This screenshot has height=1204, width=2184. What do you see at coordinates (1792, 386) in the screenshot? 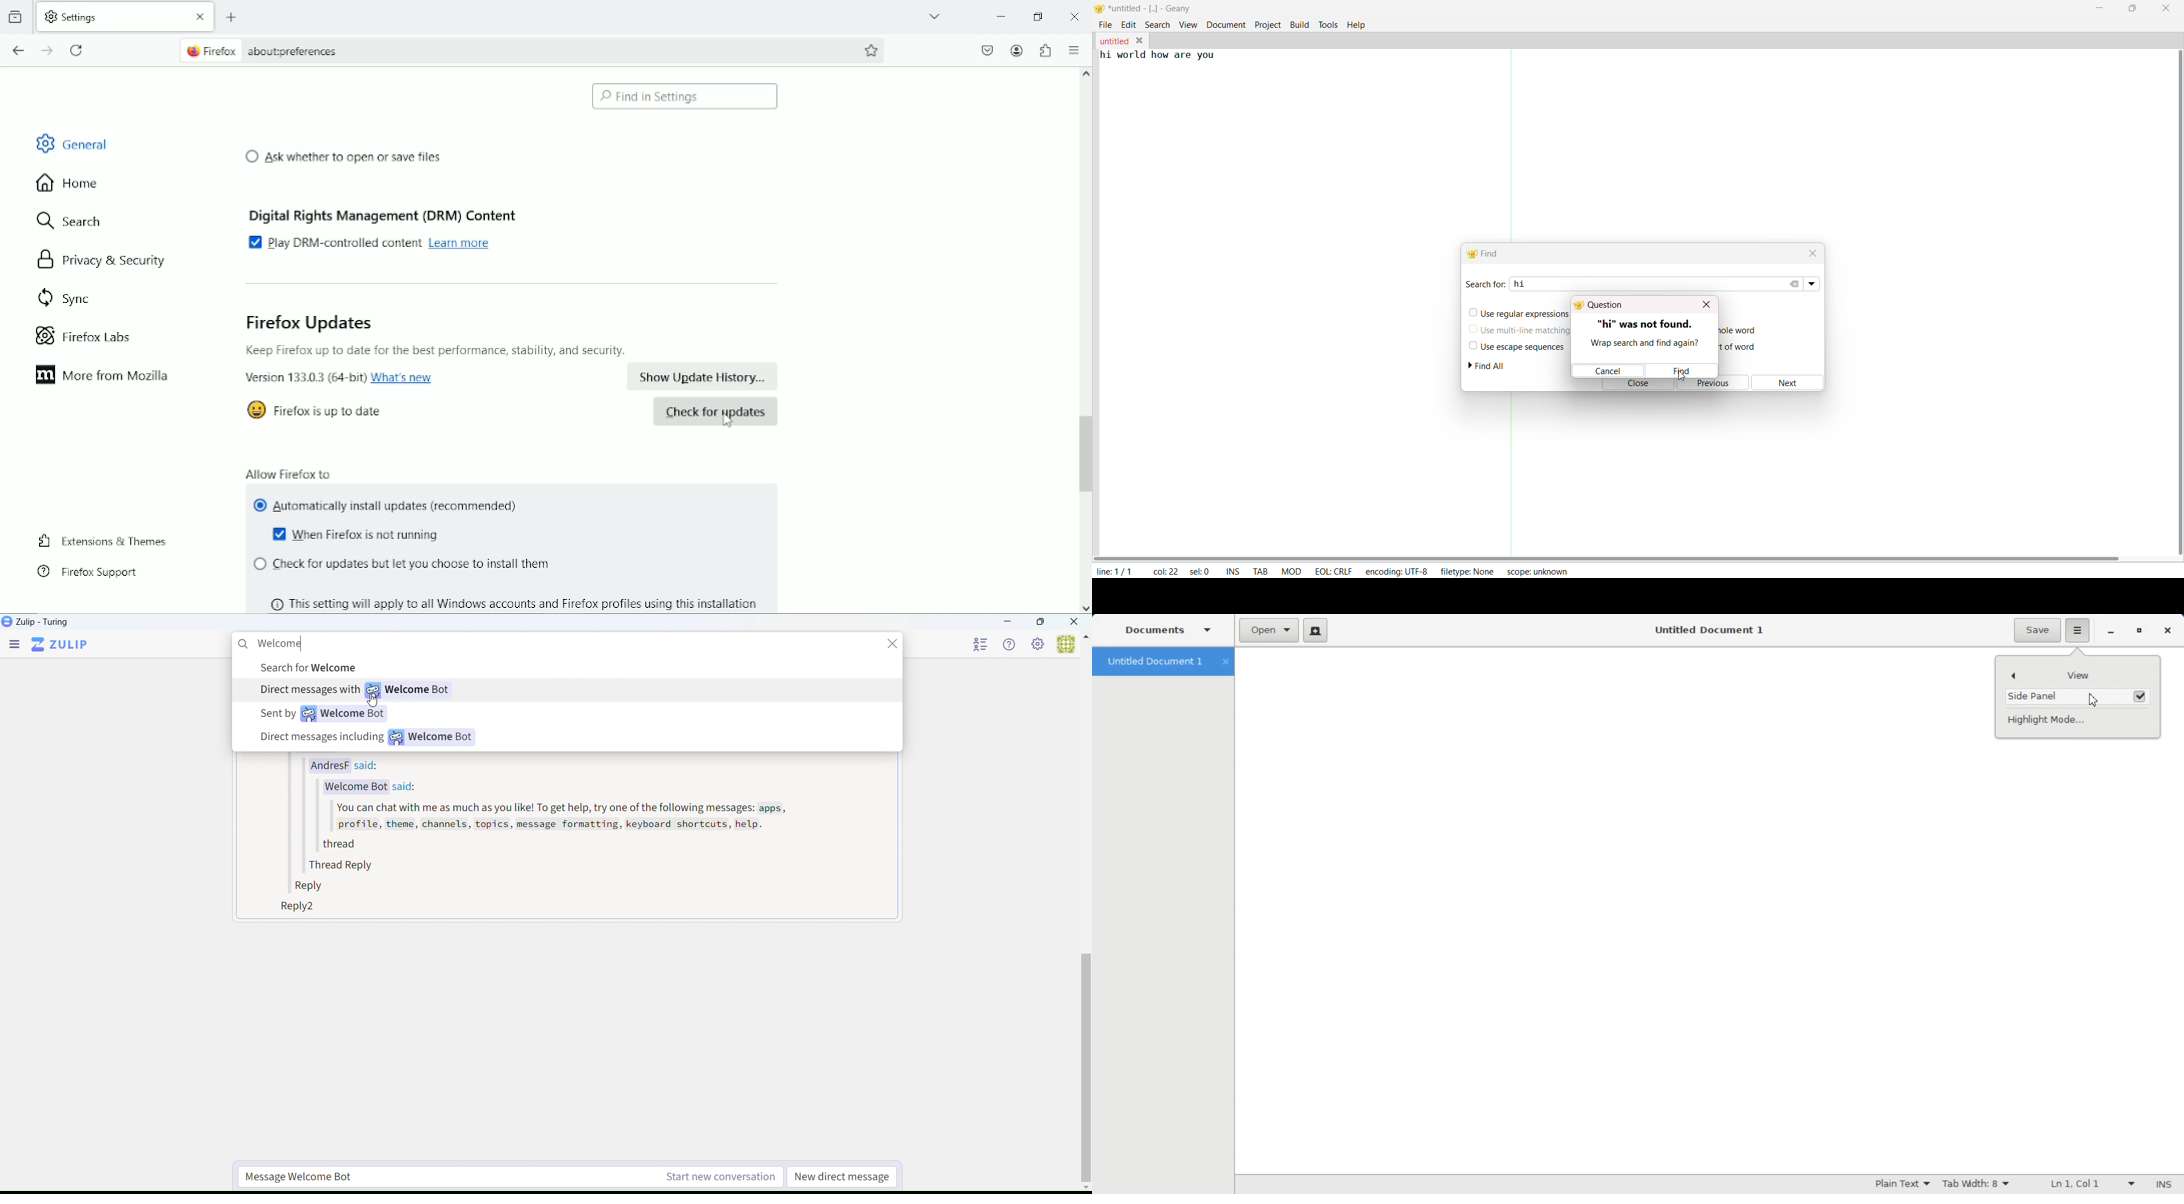
I see `next` at bounding box center [1792, 386].